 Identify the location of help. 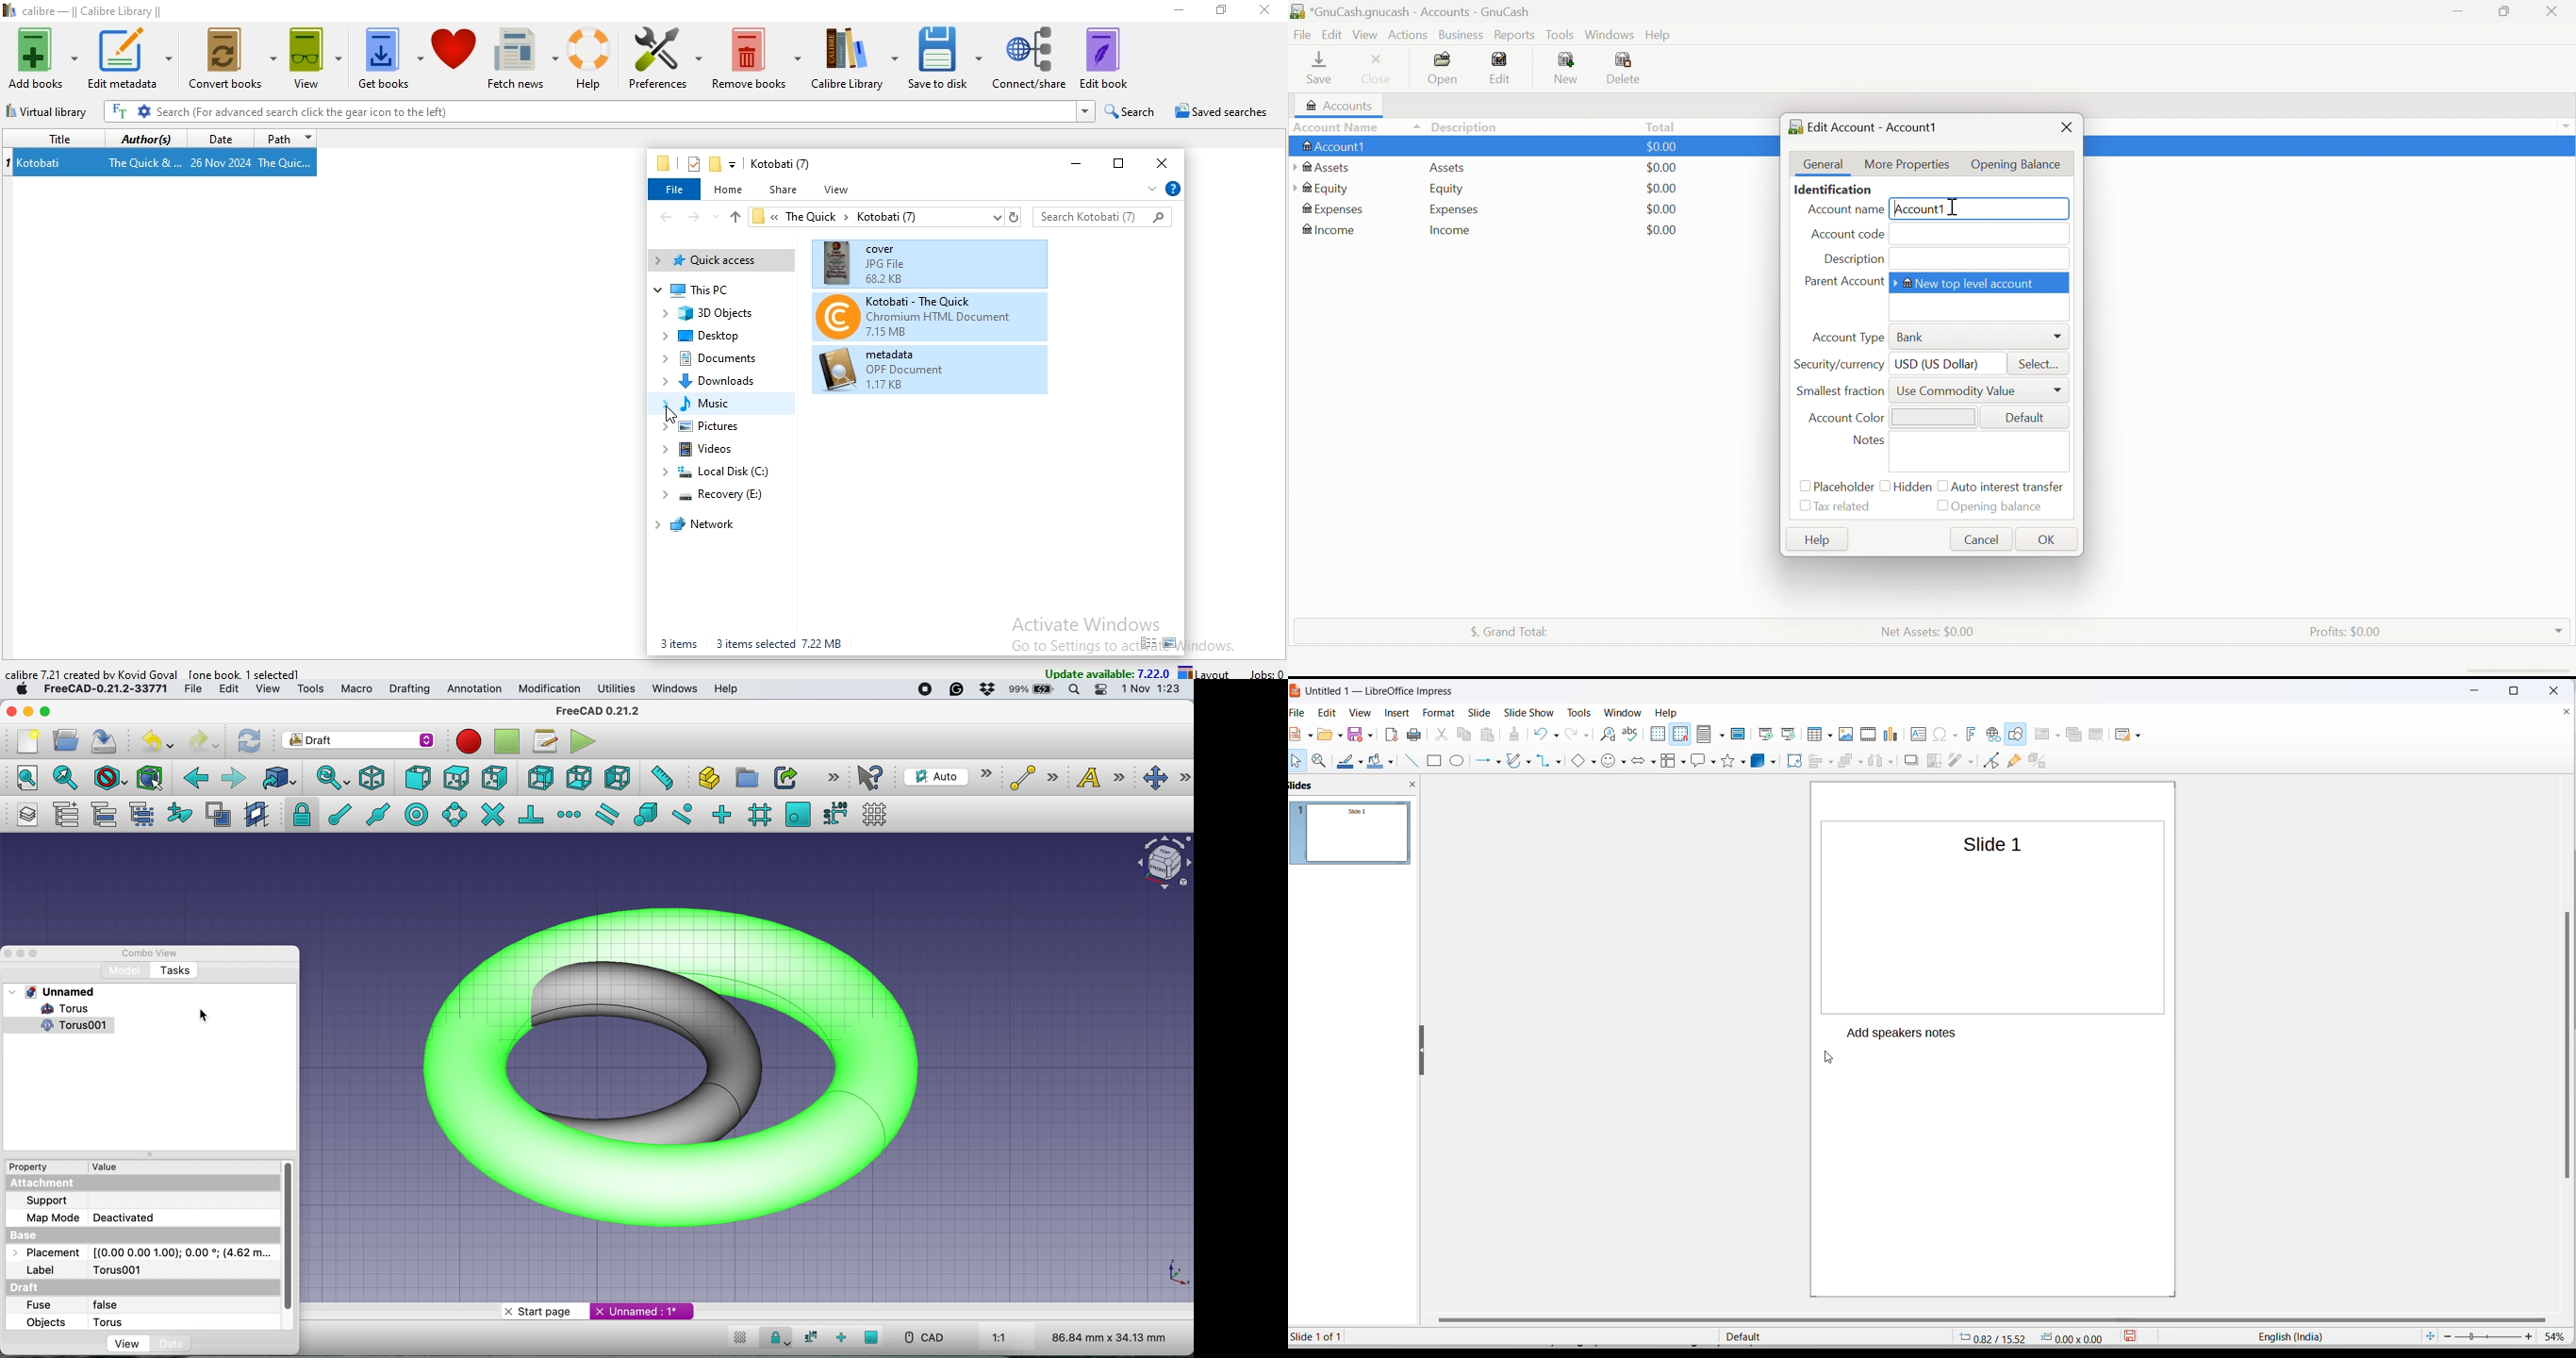
(1172, 189).